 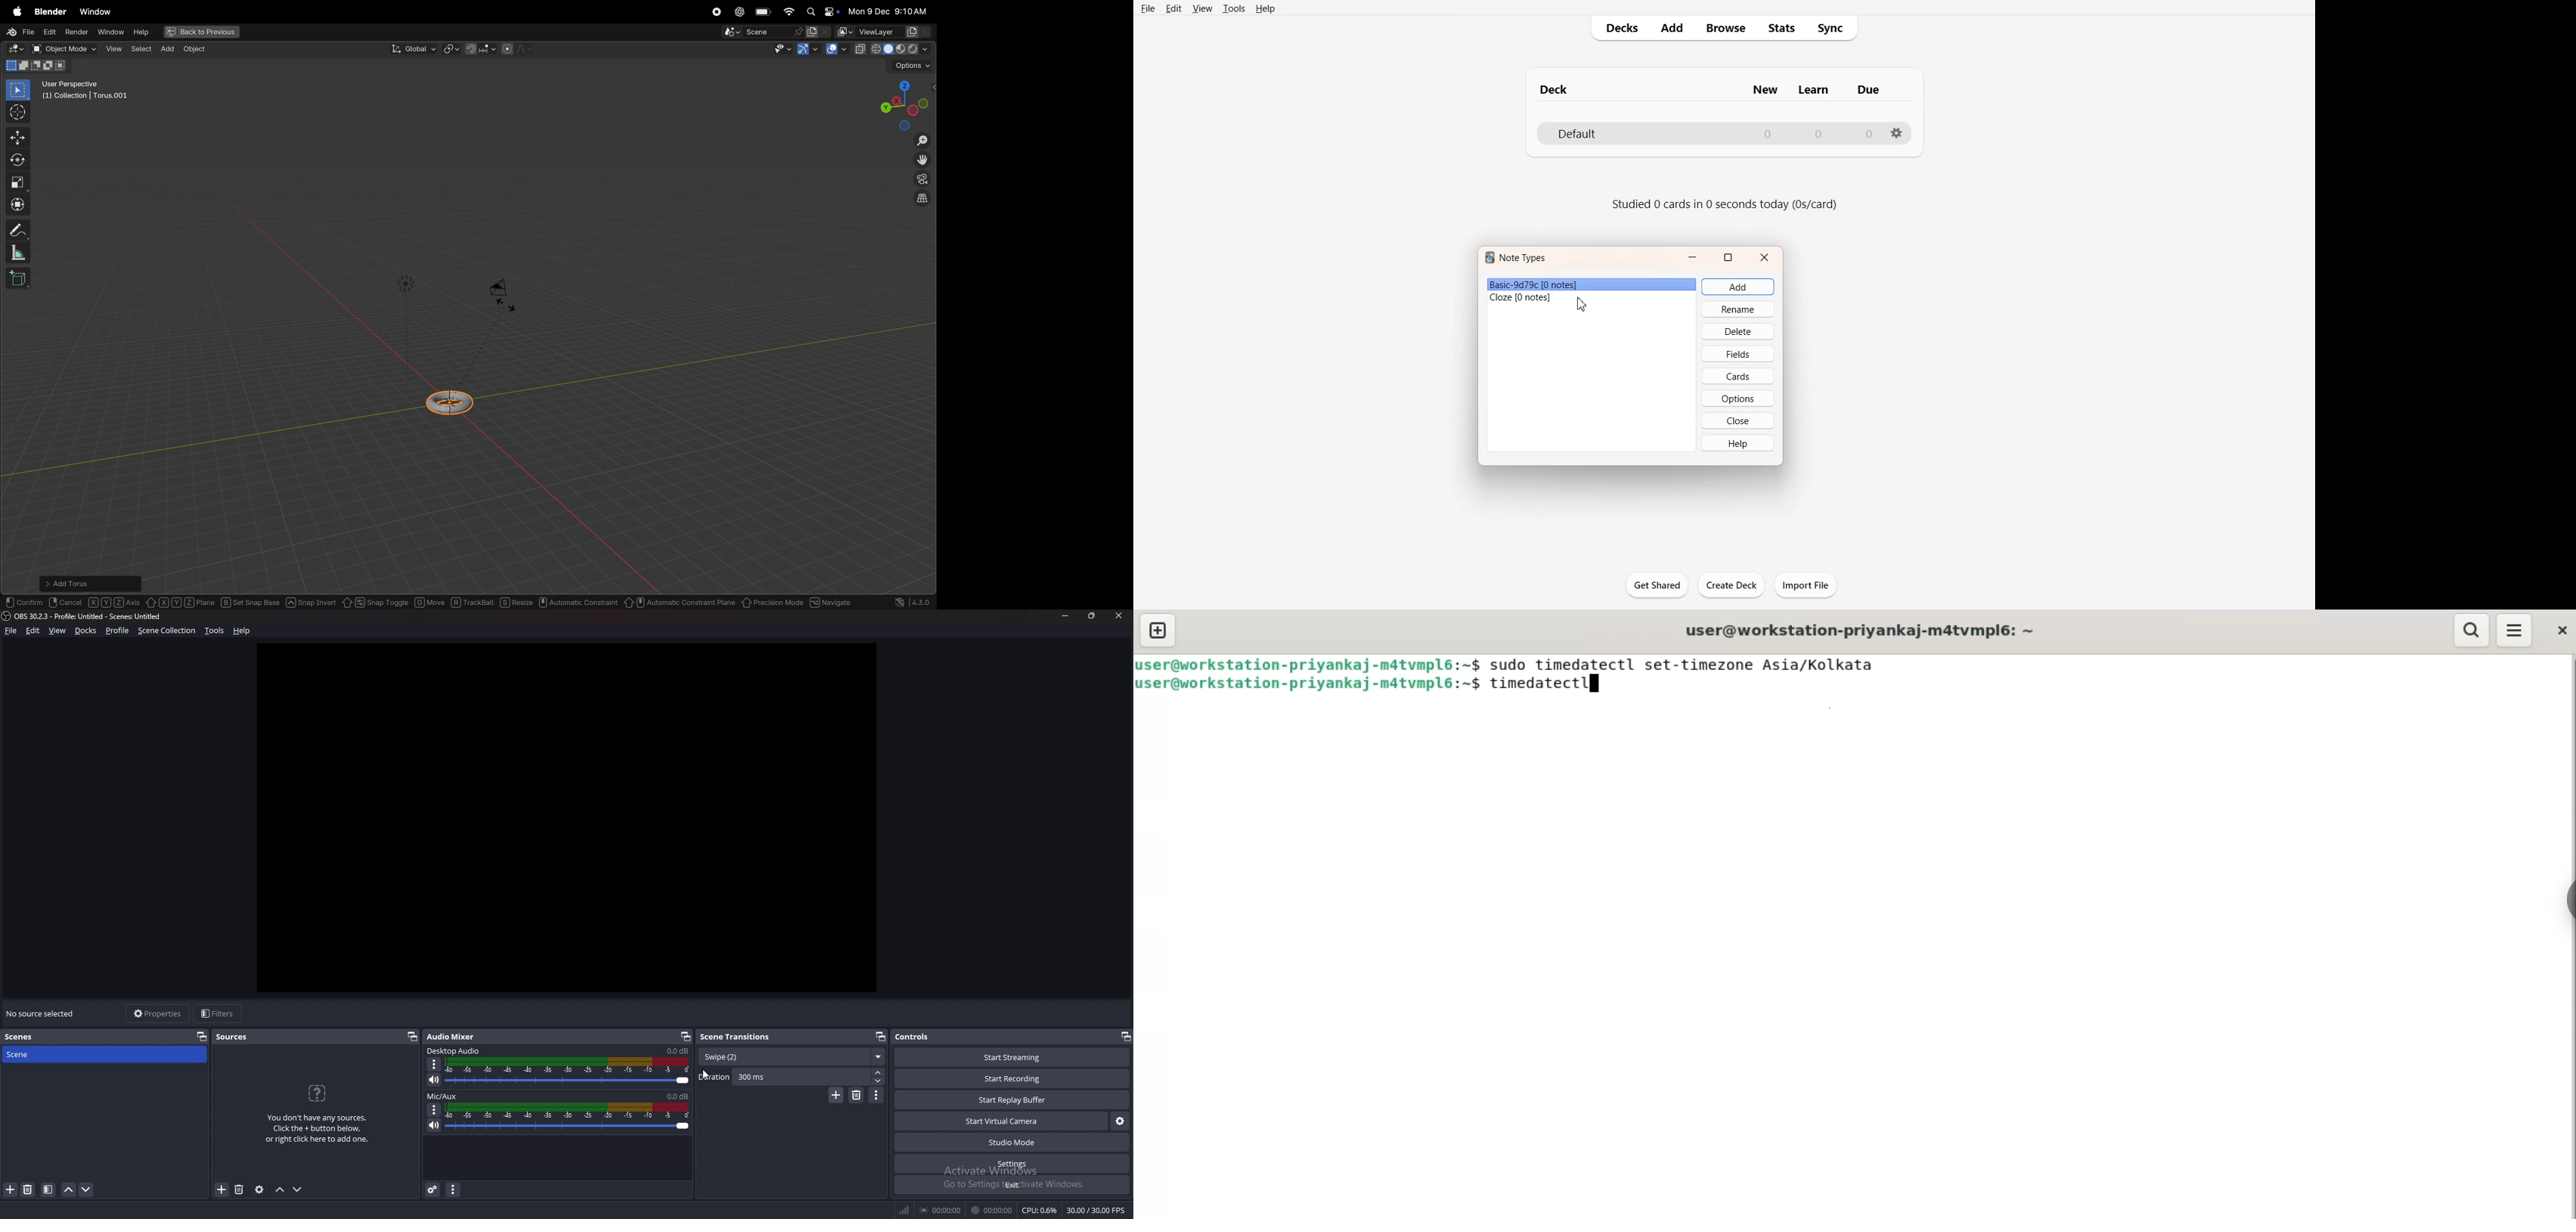 What do you see at coordinates (1586, 307) in the screenshot?
I see `cursor` at bounding box center [1586, 307].